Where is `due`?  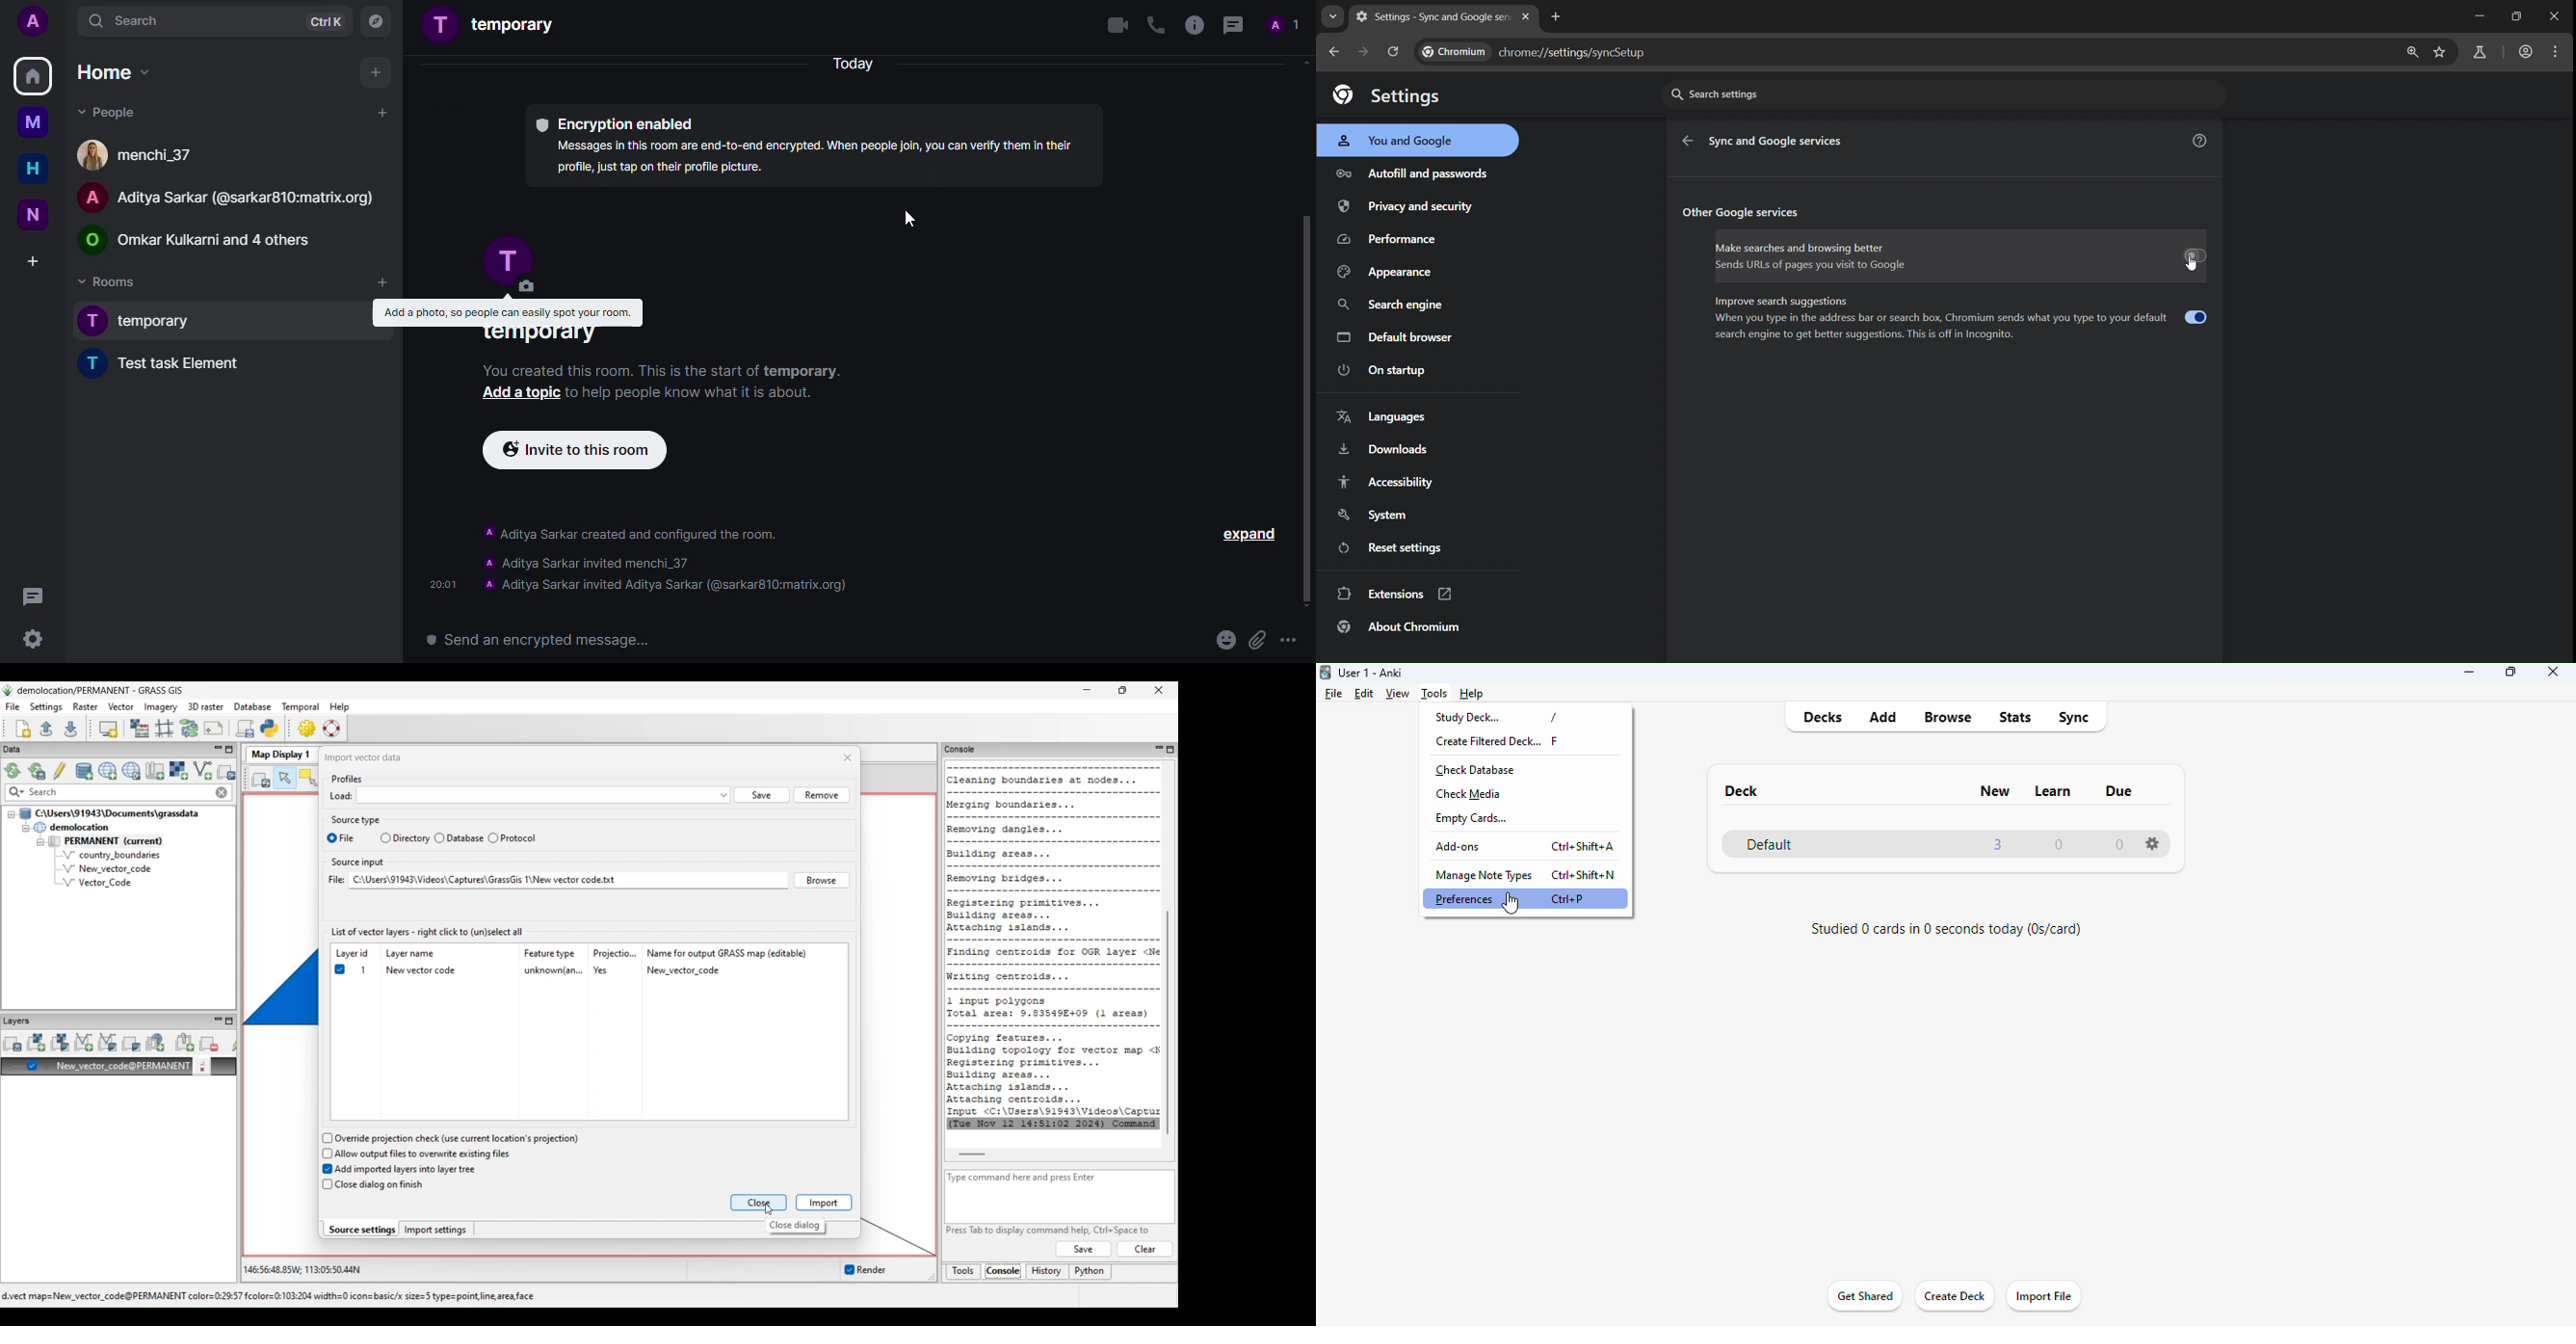 due is located at coordinates (2122, 790).